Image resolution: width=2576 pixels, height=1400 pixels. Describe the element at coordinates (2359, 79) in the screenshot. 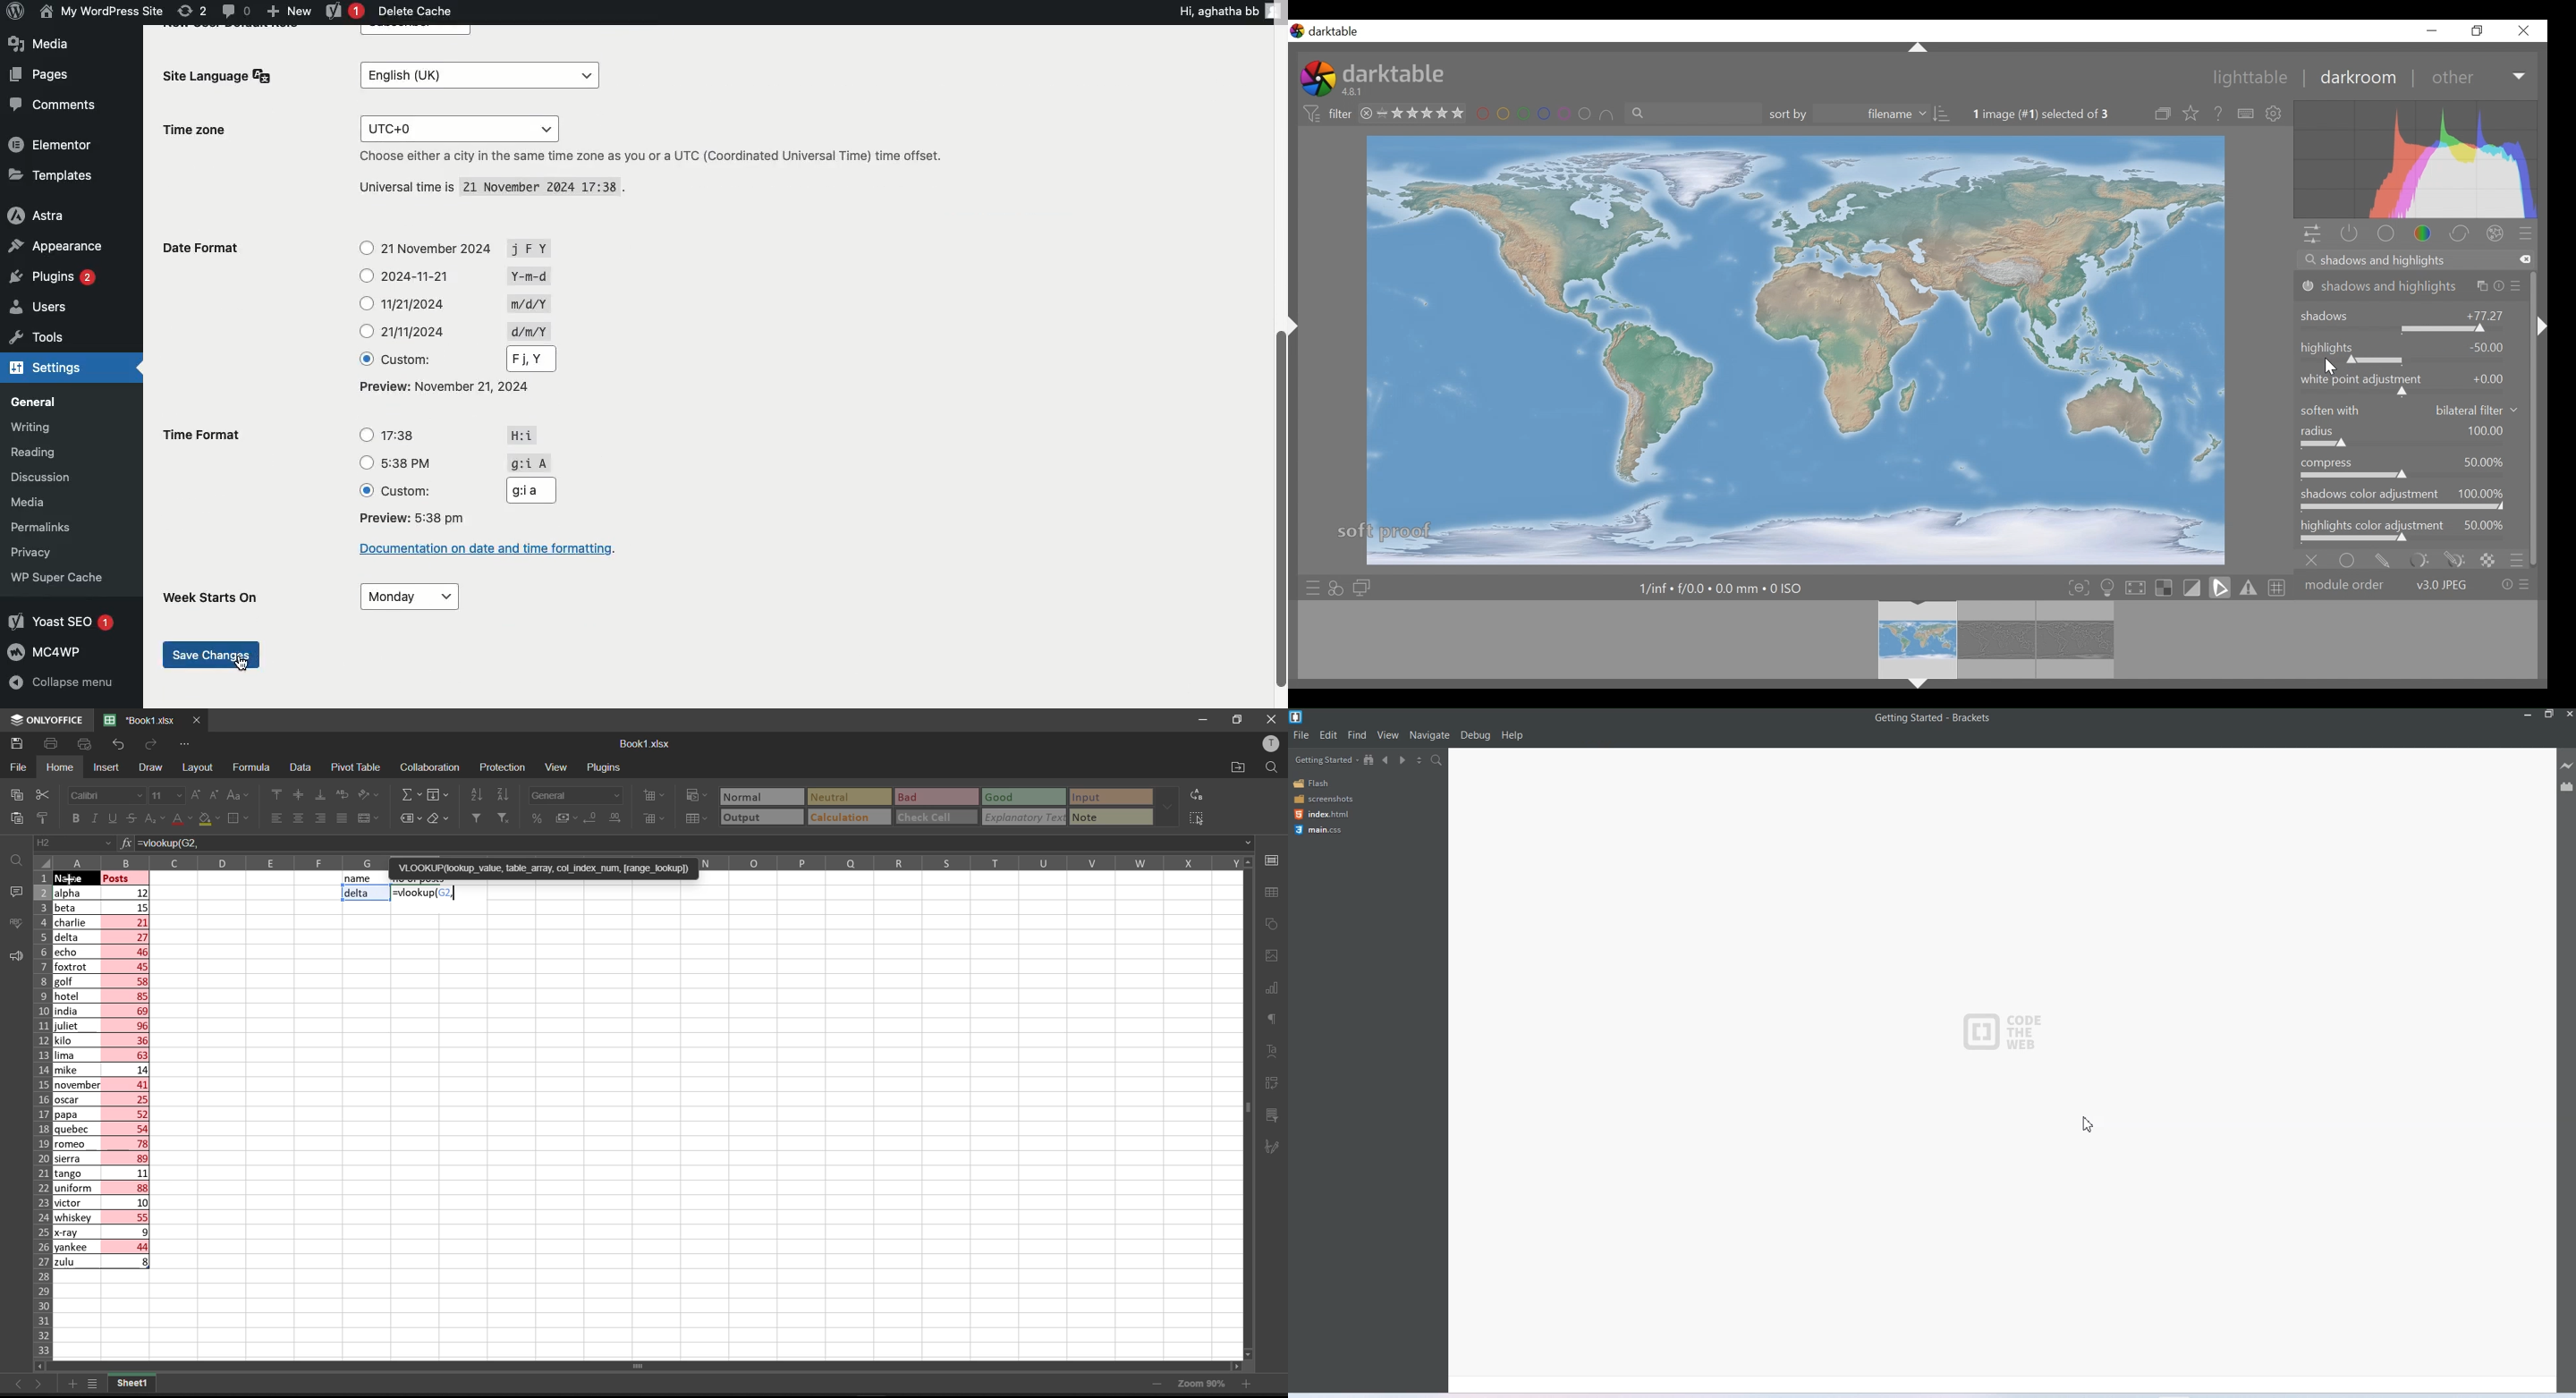

I see `darkroom` at that location.